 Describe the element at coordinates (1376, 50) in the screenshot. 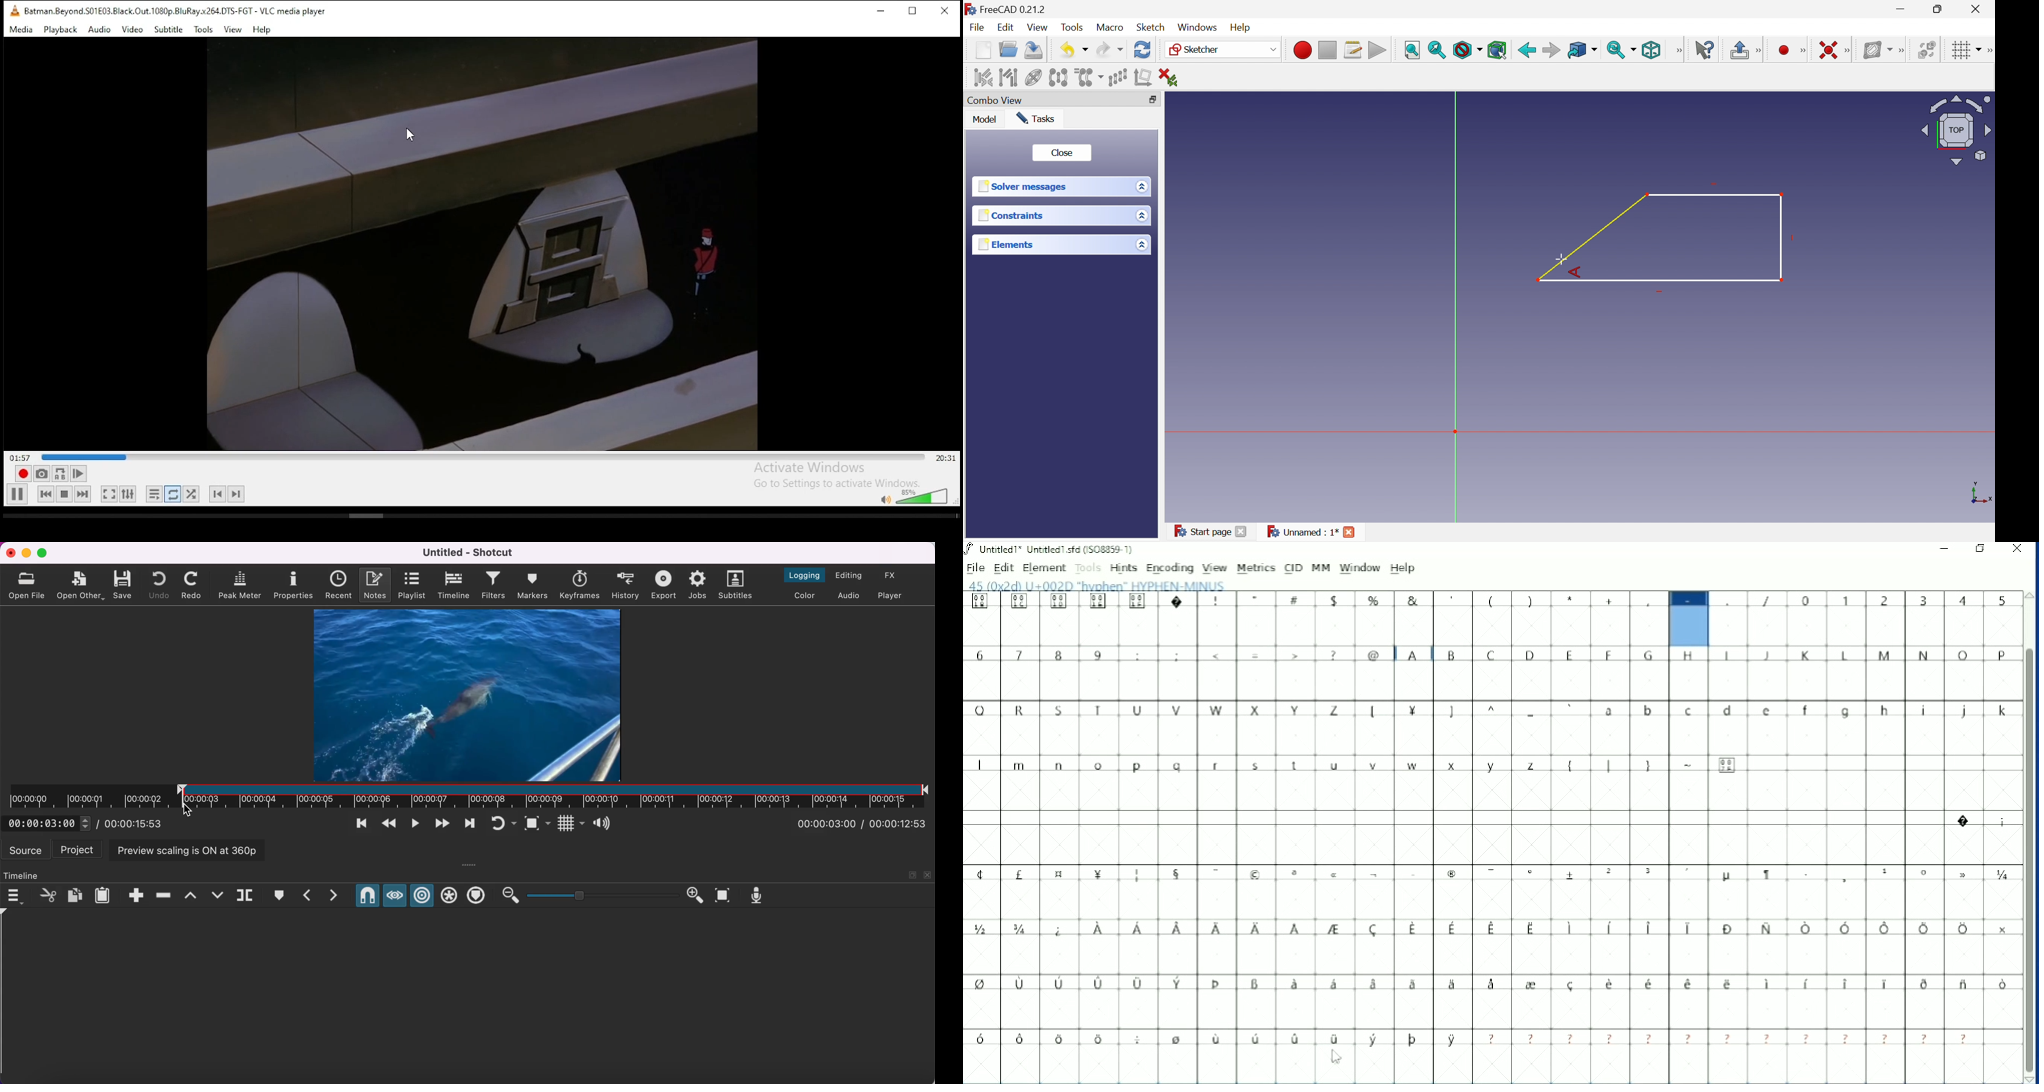

I see `Execute macro` at that location.